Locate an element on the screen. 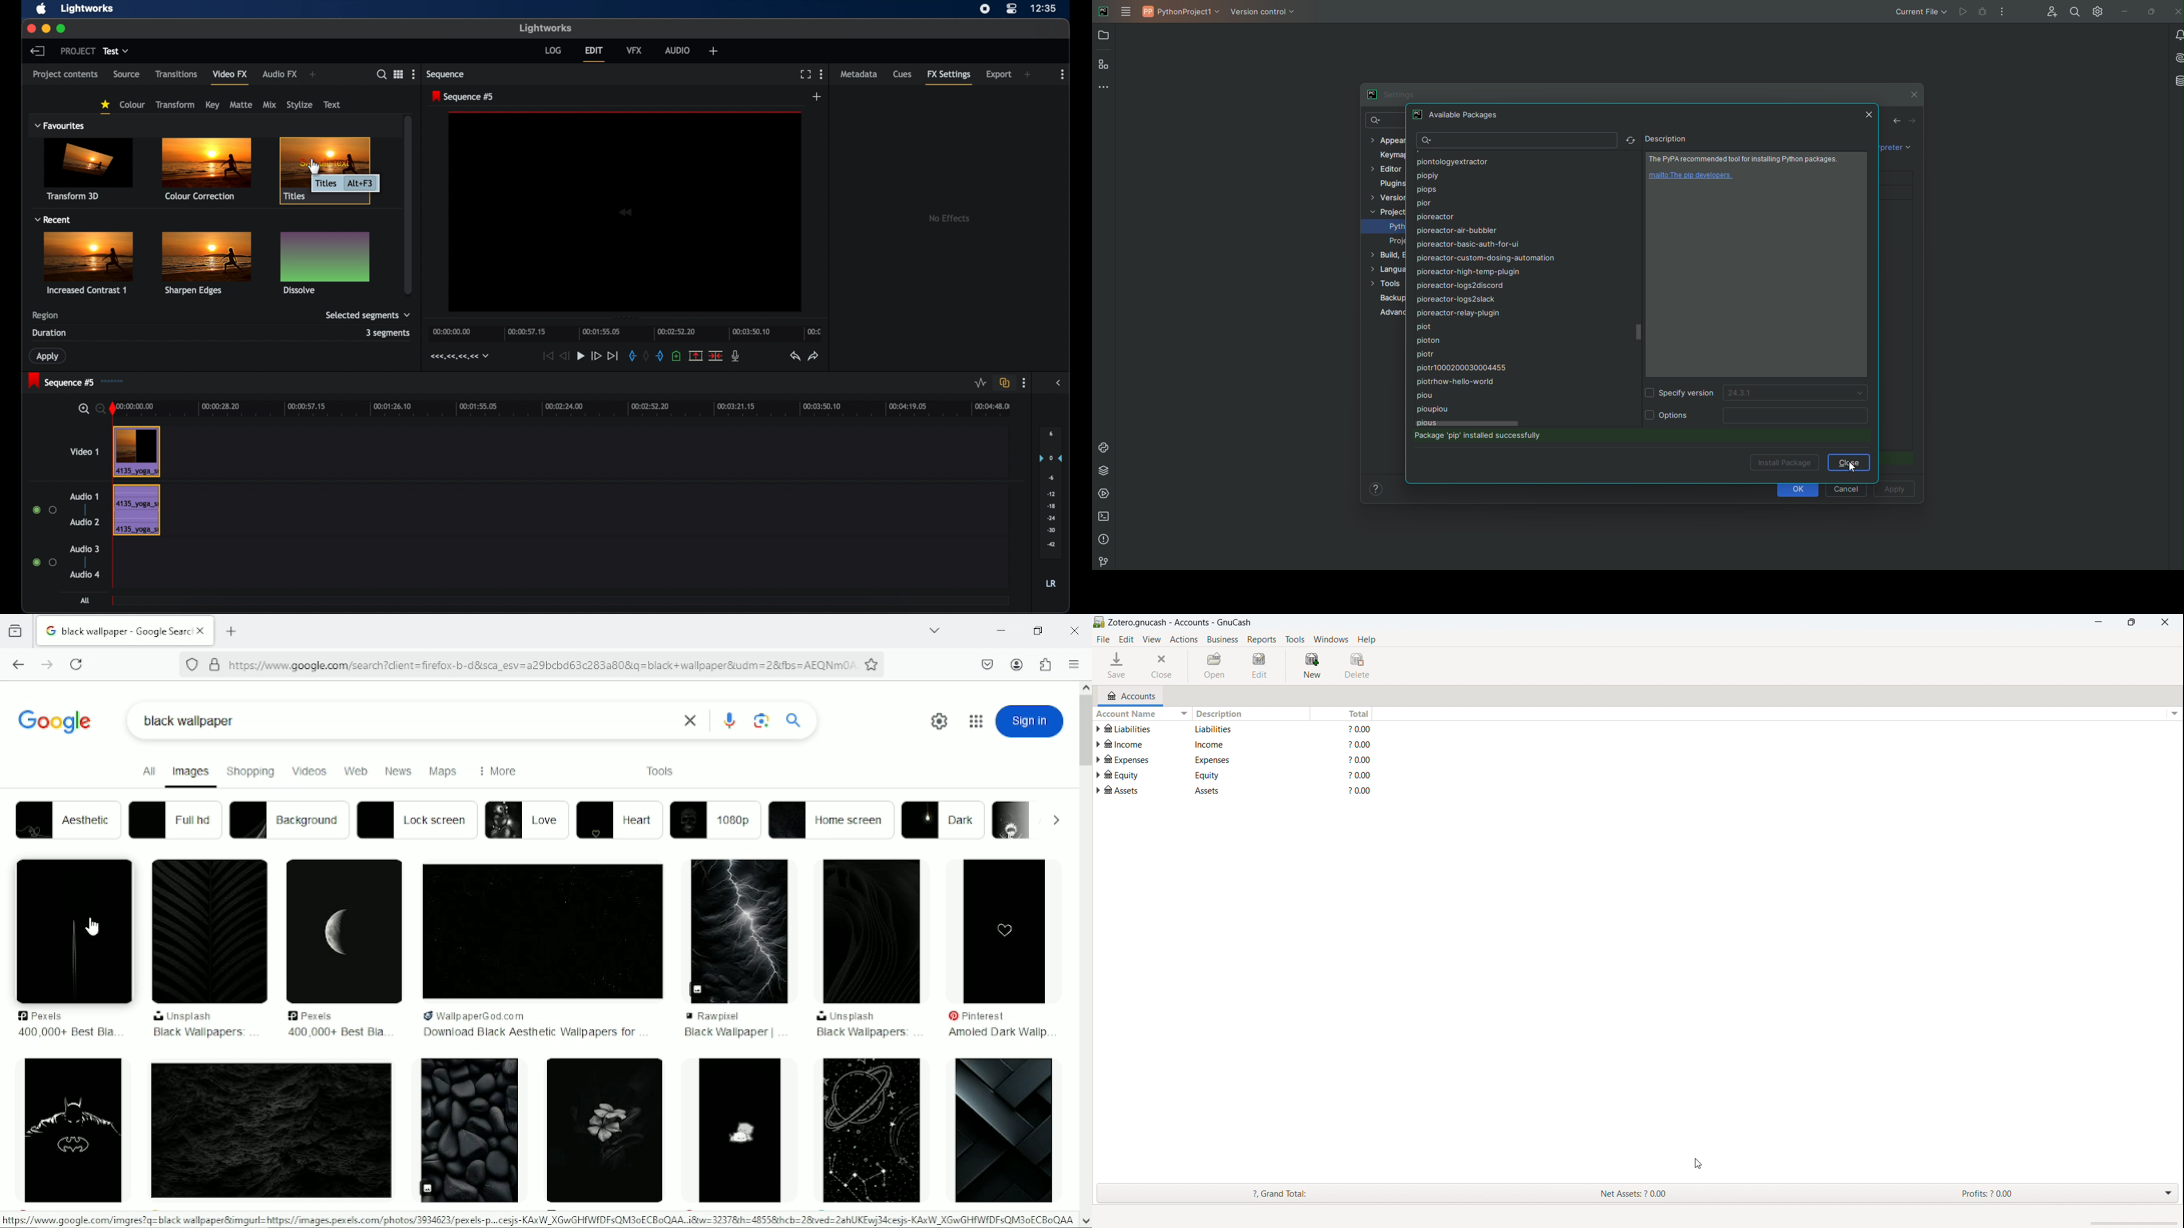  pinterest is located at coordinates (987, 1016).